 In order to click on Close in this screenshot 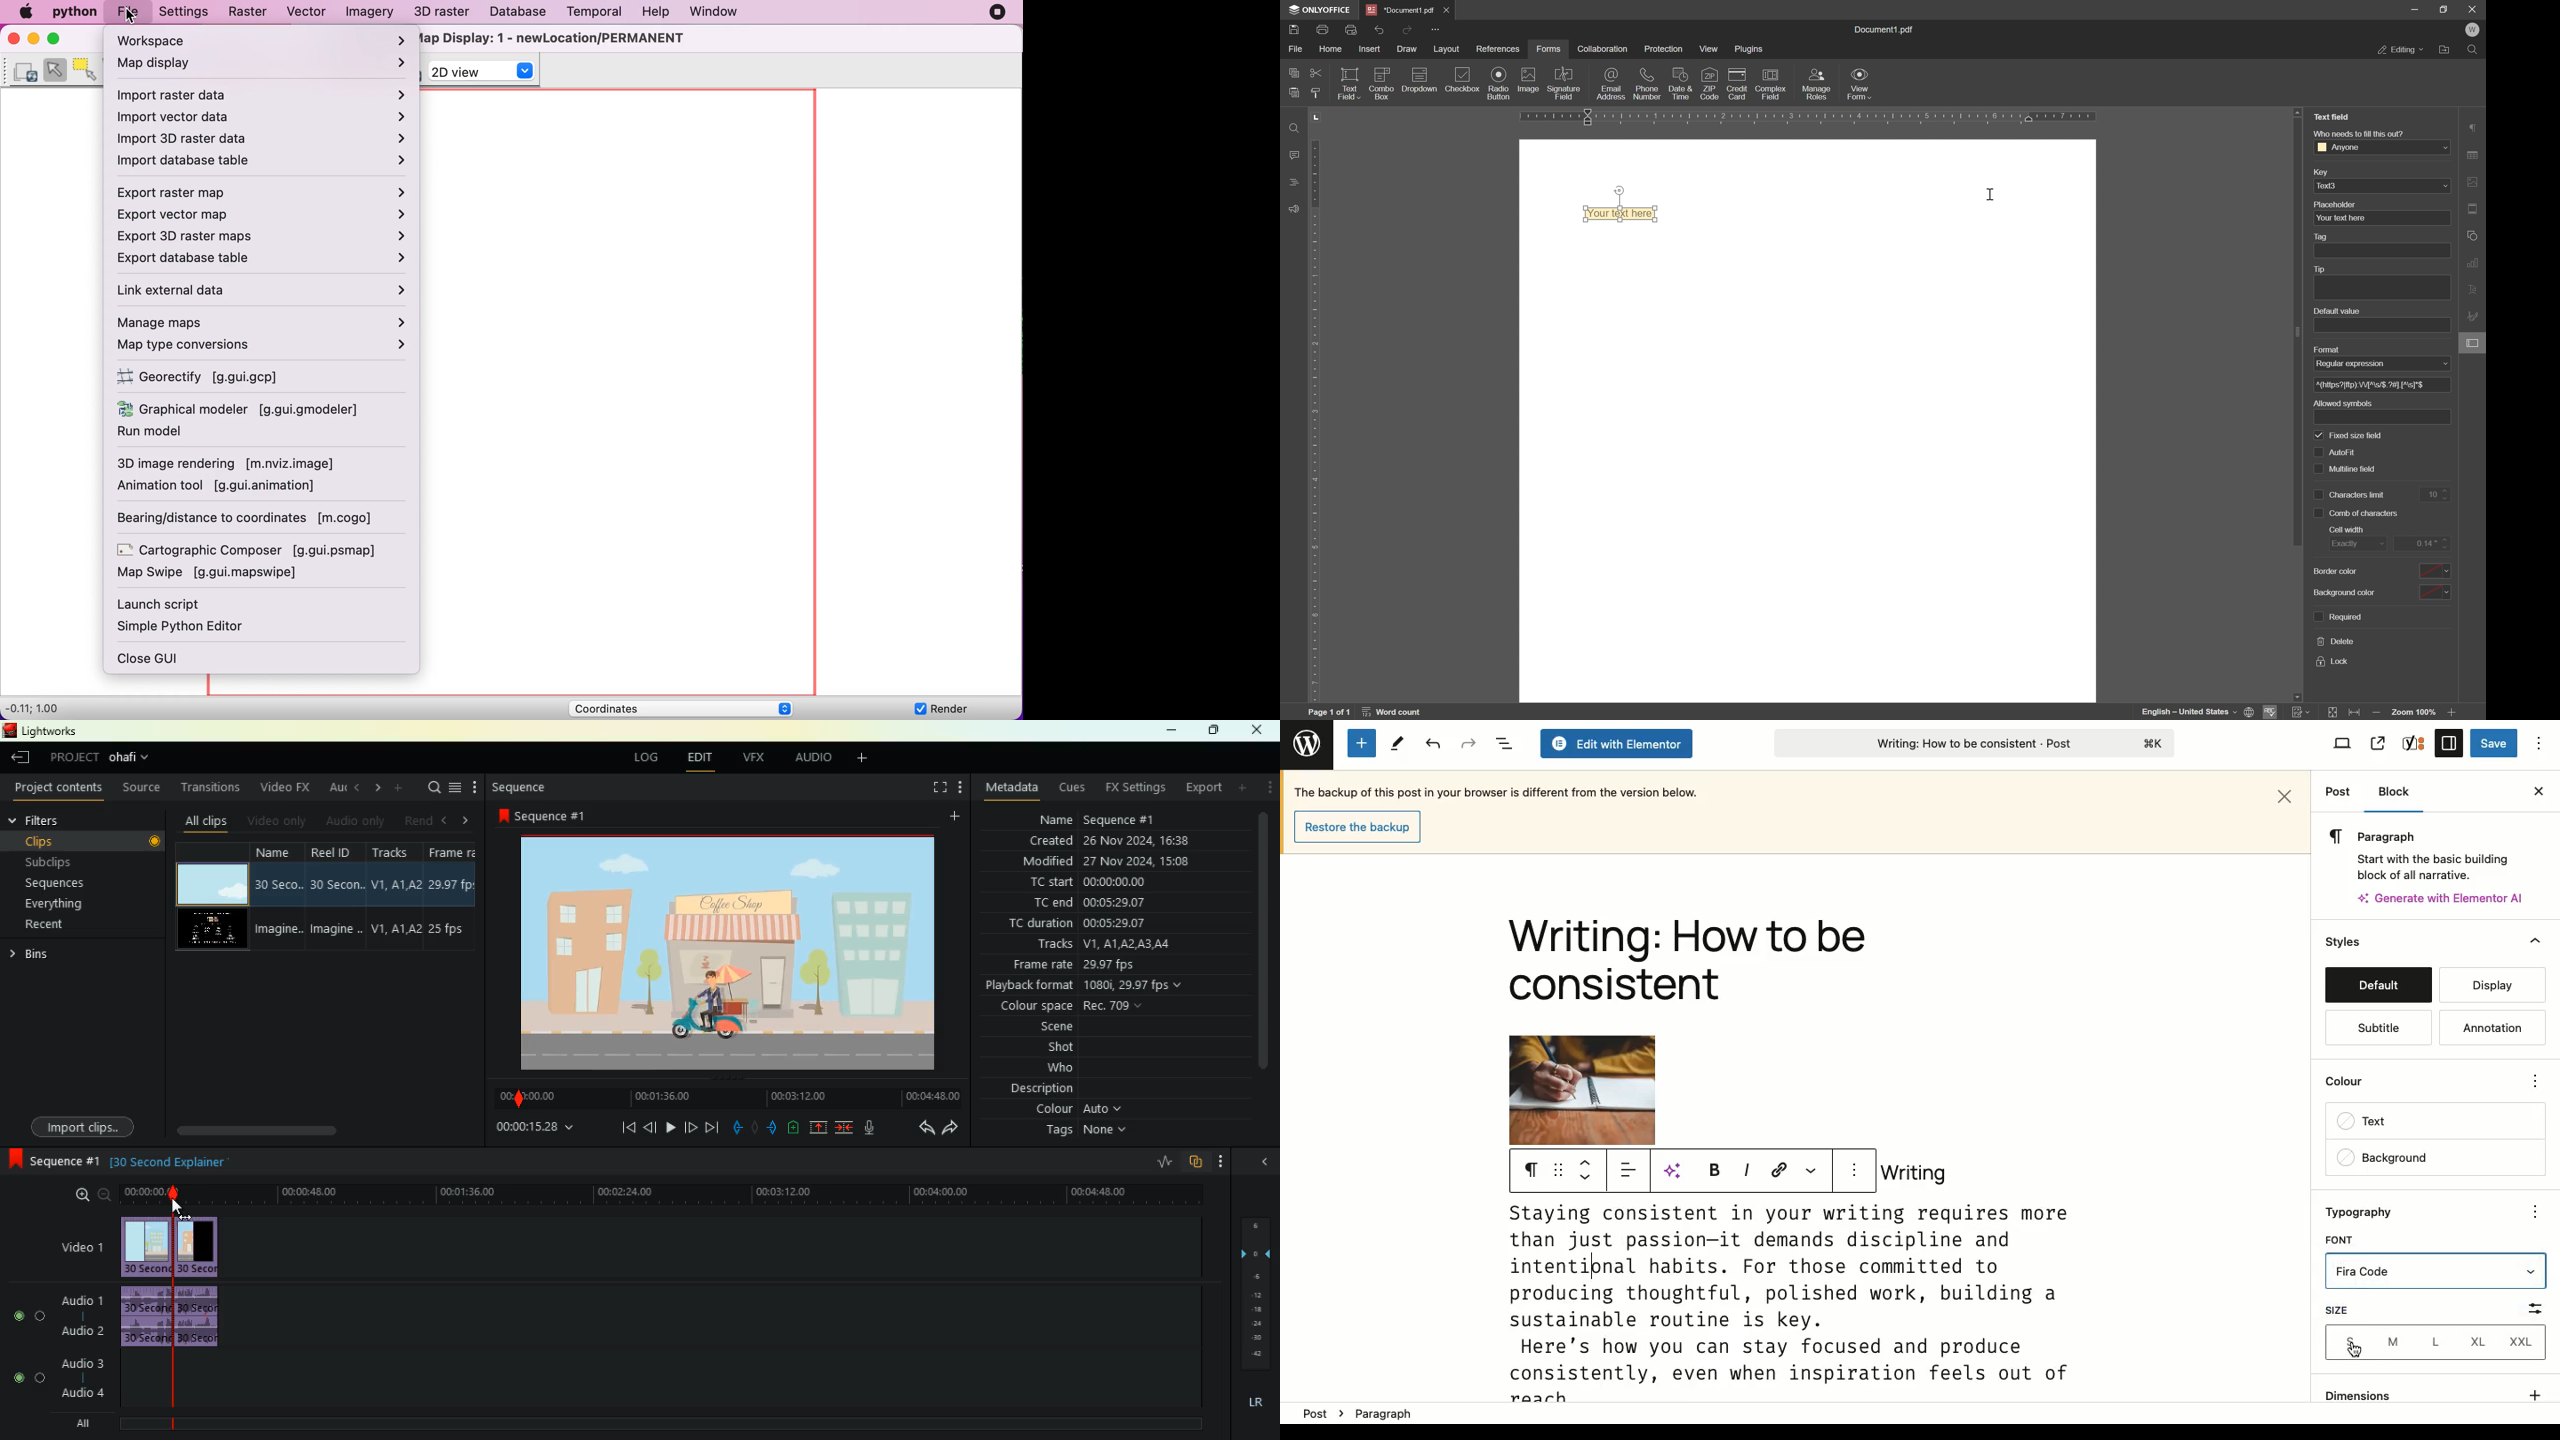, I will do `click(2530, 943)`.